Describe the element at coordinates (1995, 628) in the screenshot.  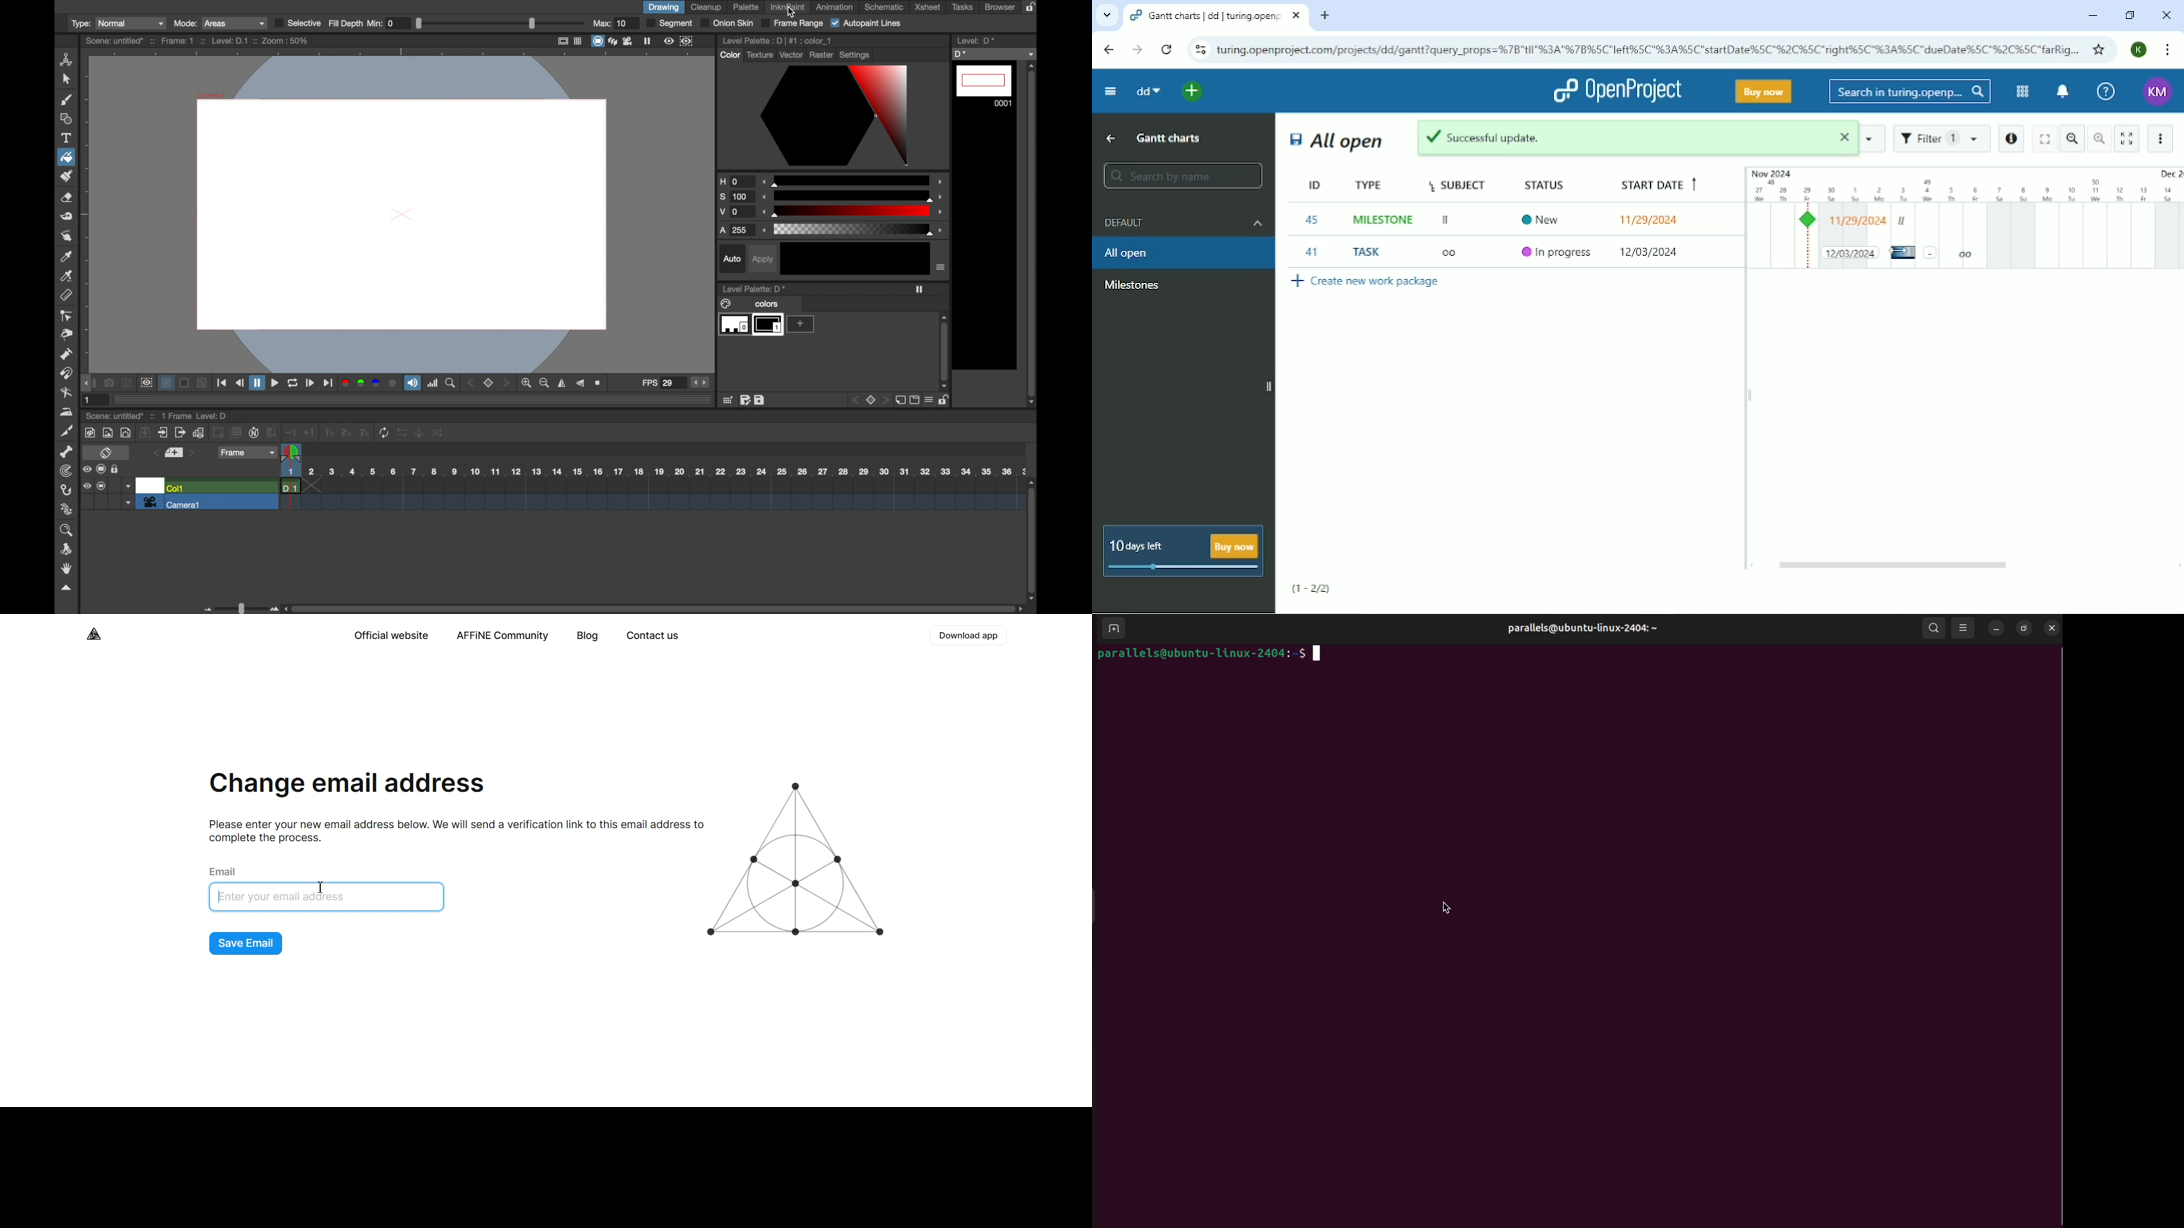
I see `minimize` at that location.